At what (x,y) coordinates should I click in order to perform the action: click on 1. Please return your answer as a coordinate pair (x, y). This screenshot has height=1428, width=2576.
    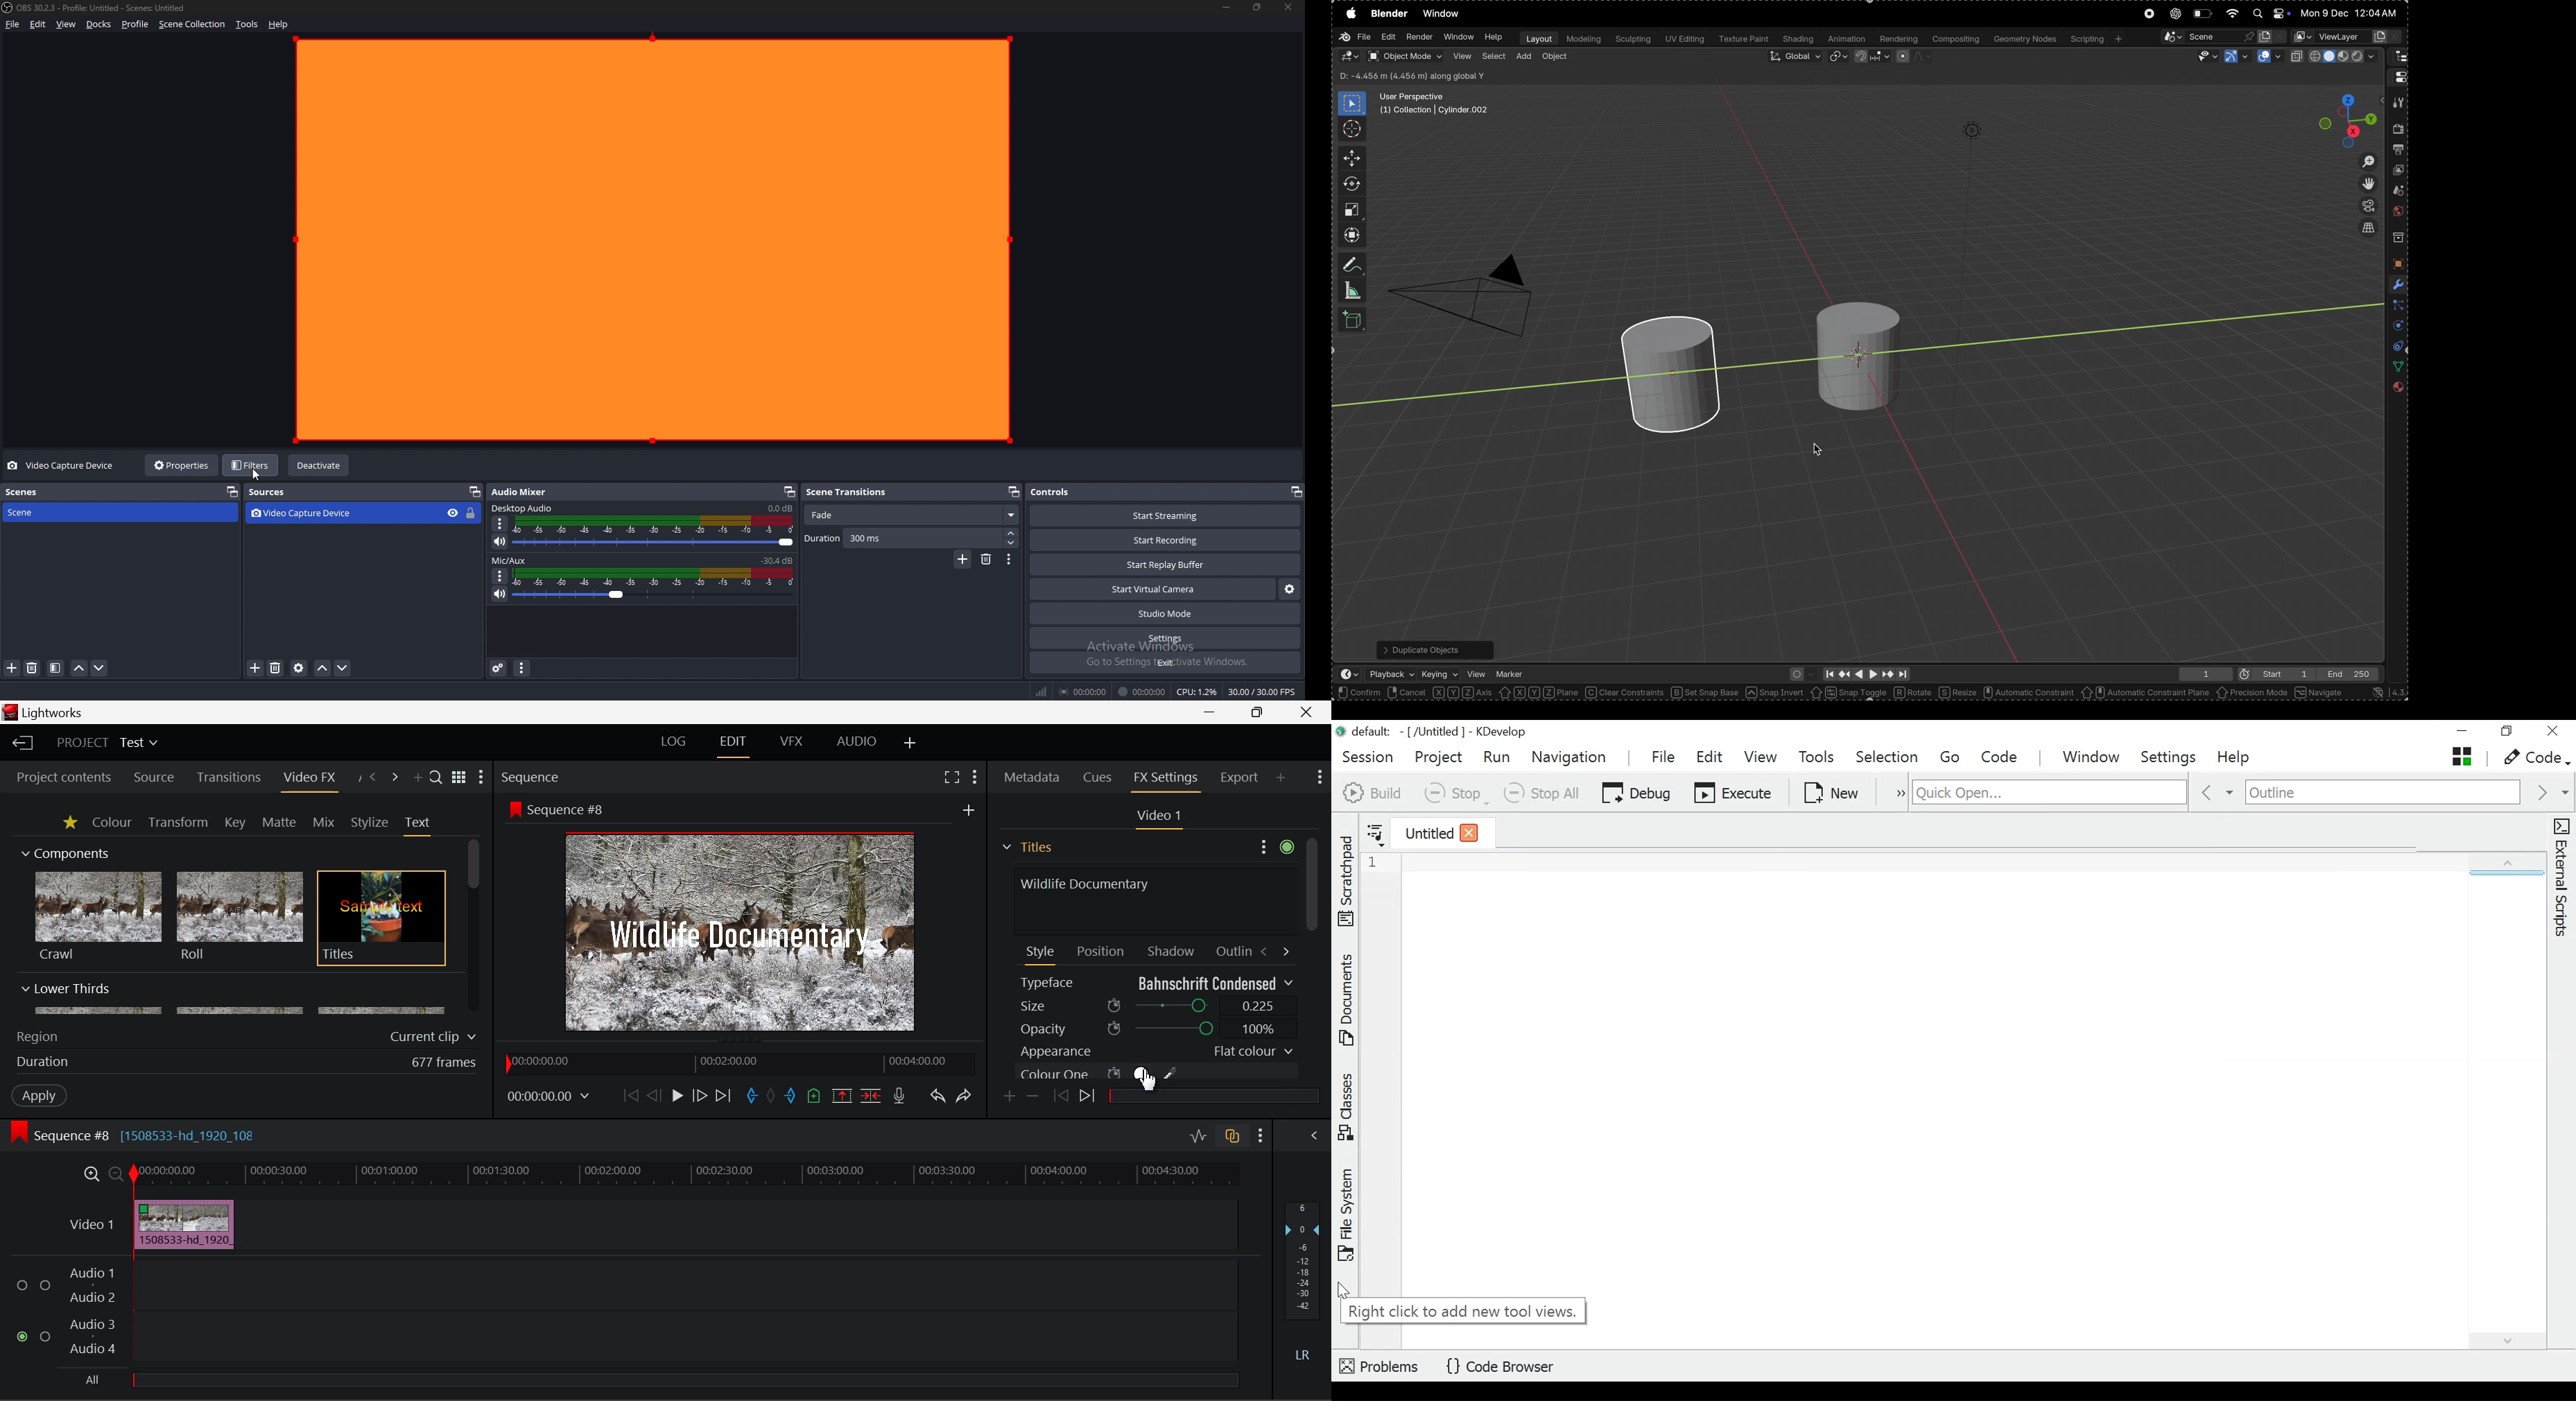
    Looking at the image, I should click on (2202, 674).